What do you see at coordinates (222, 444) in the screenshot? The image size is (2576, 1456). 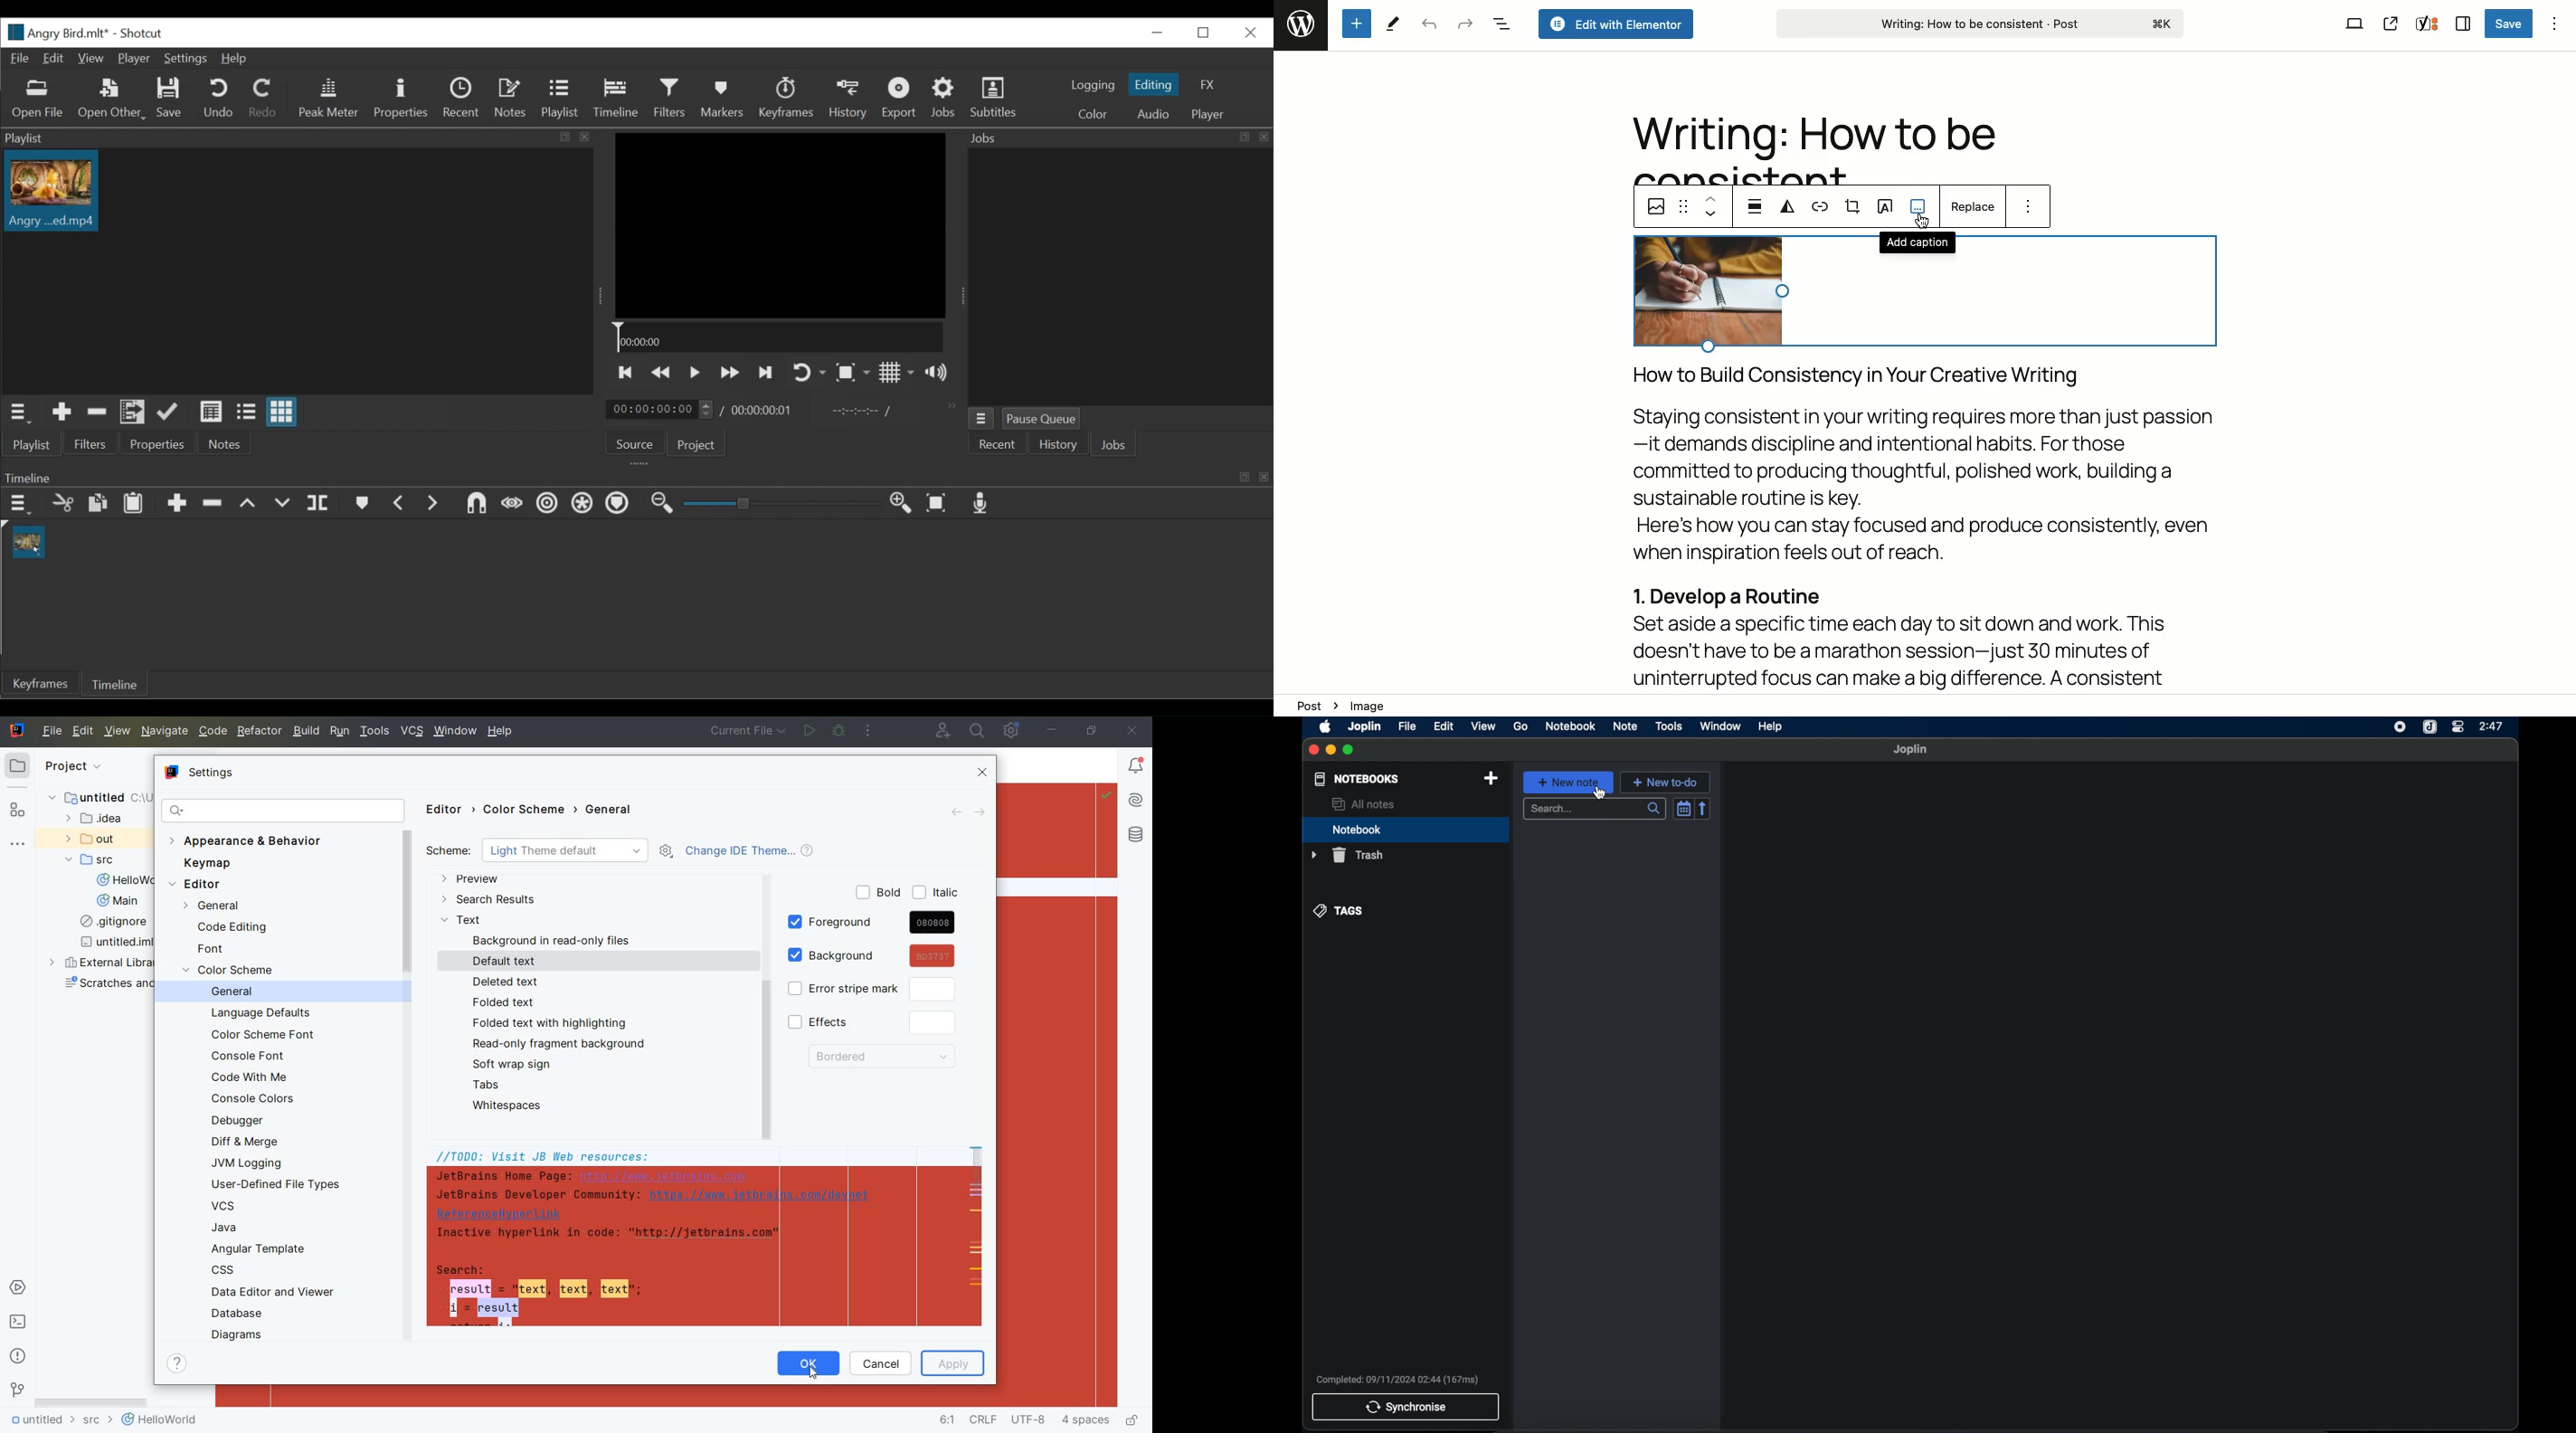 I see `Notes` at bounding box center [222, 444].